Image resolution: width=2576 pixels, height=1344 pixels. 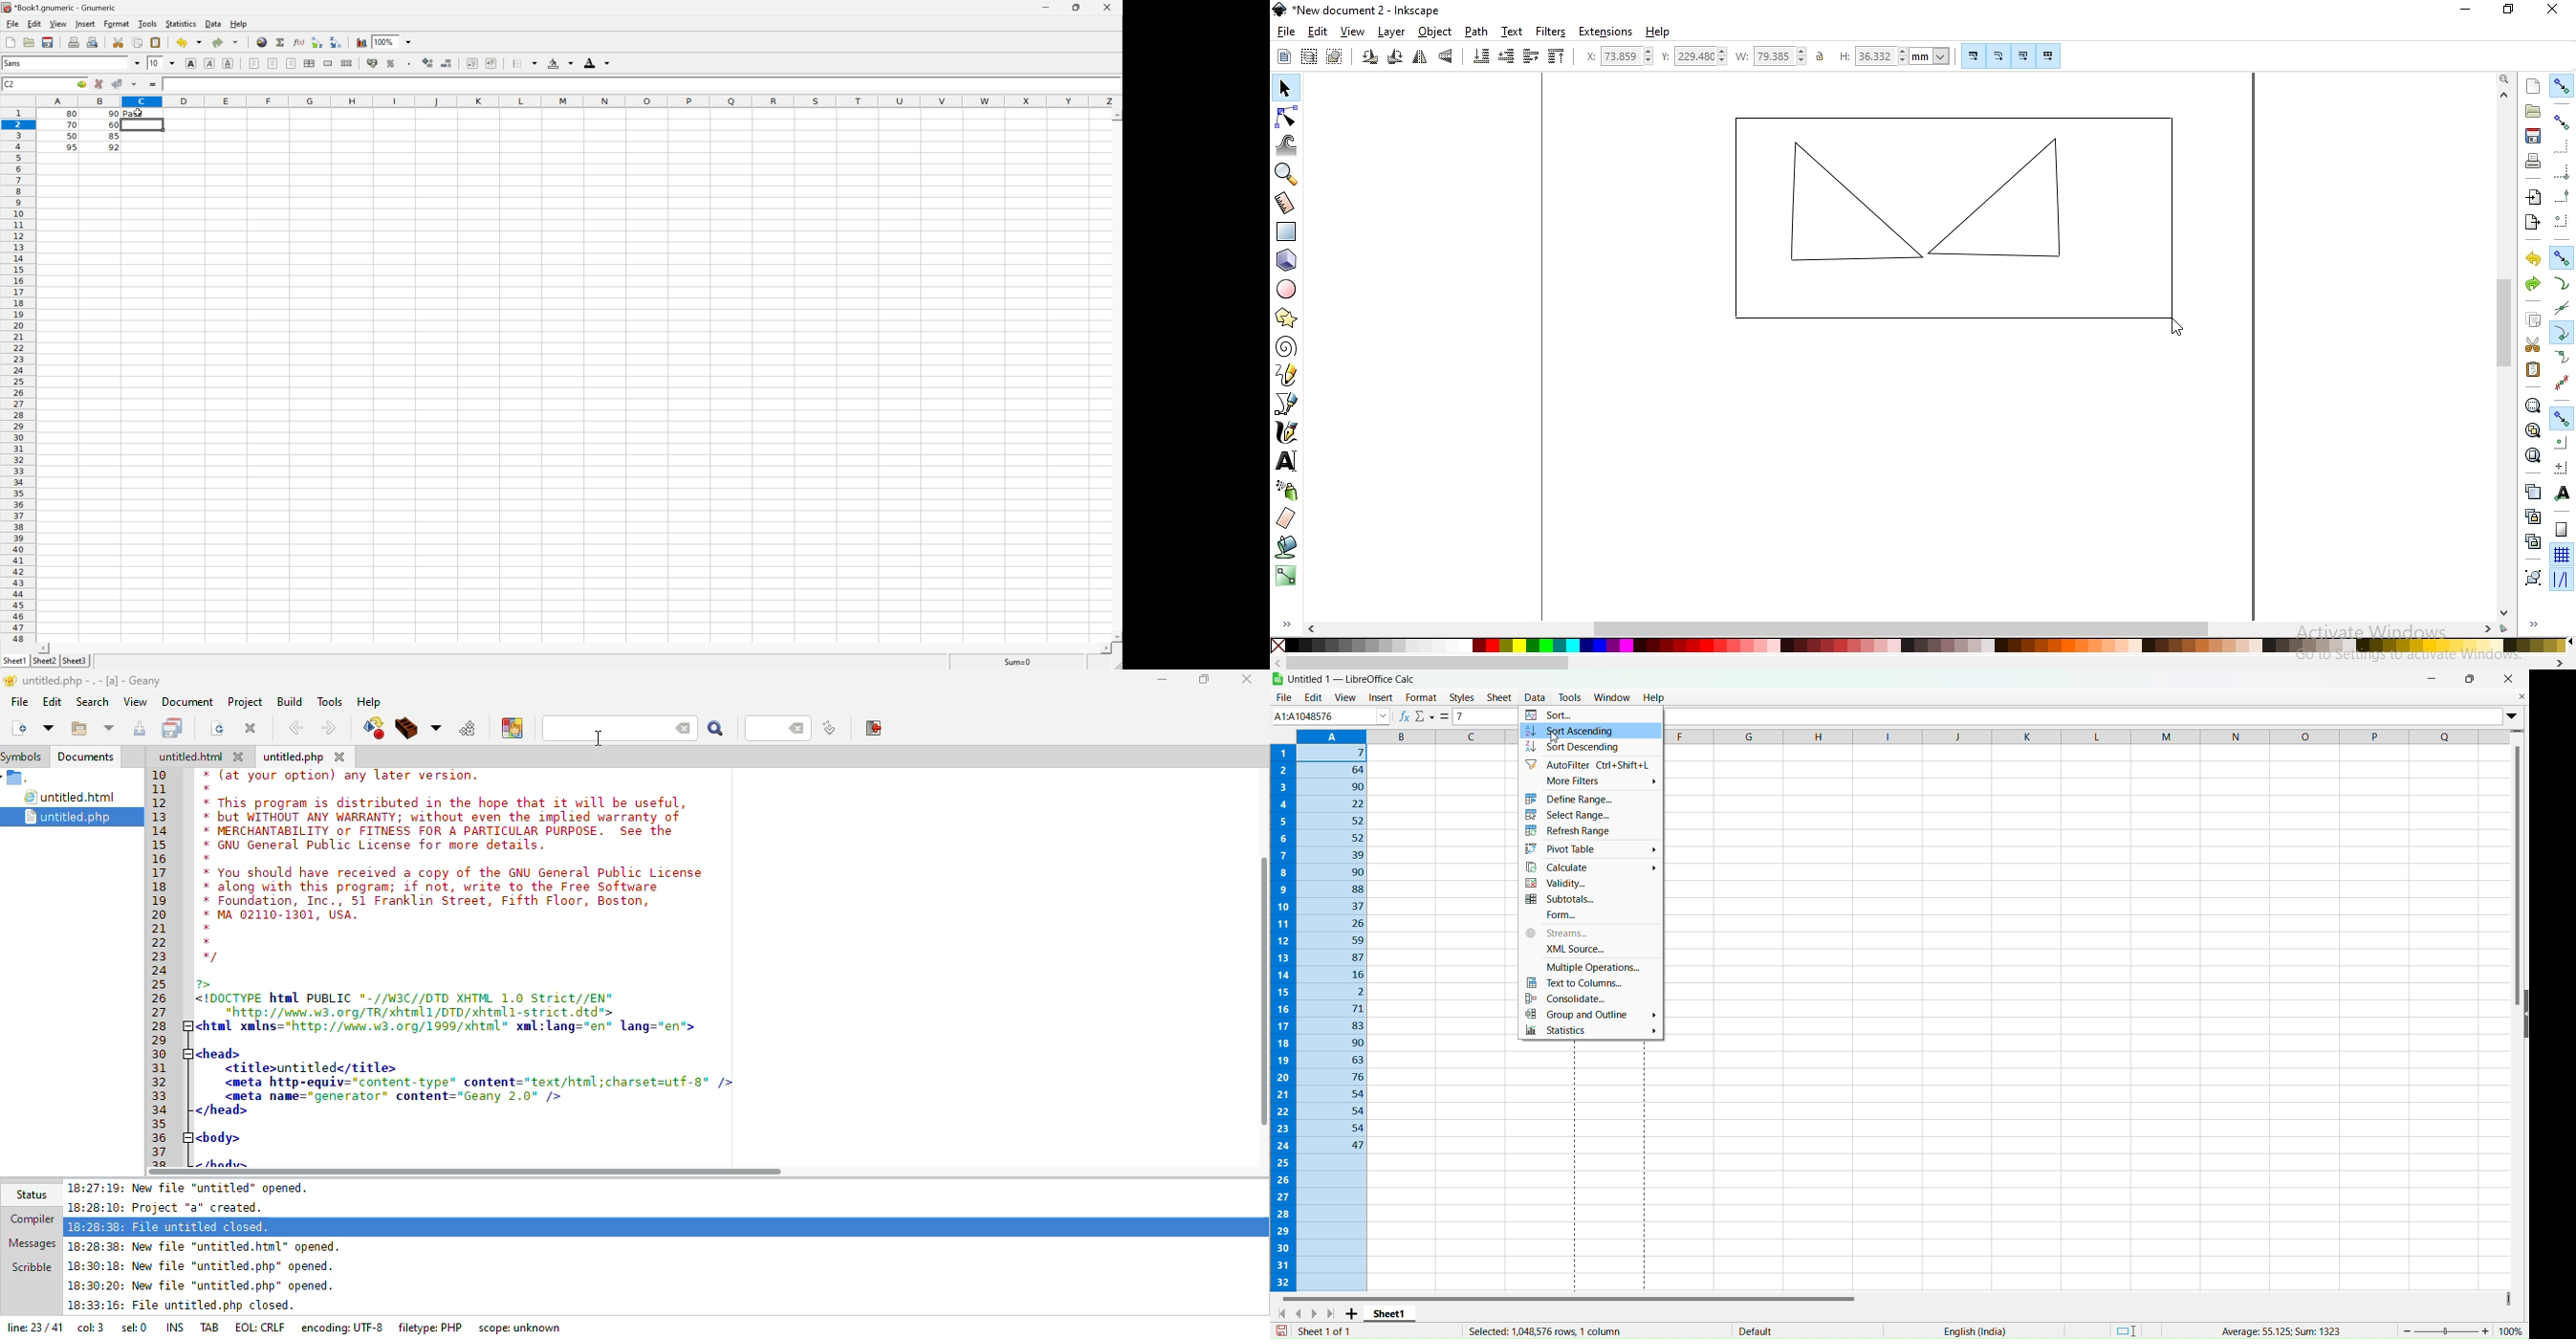 What do you see at coordinates (1398, 1312) in the screenshot?
I see `Sheet 1` at bounding box center [1398, 1312].